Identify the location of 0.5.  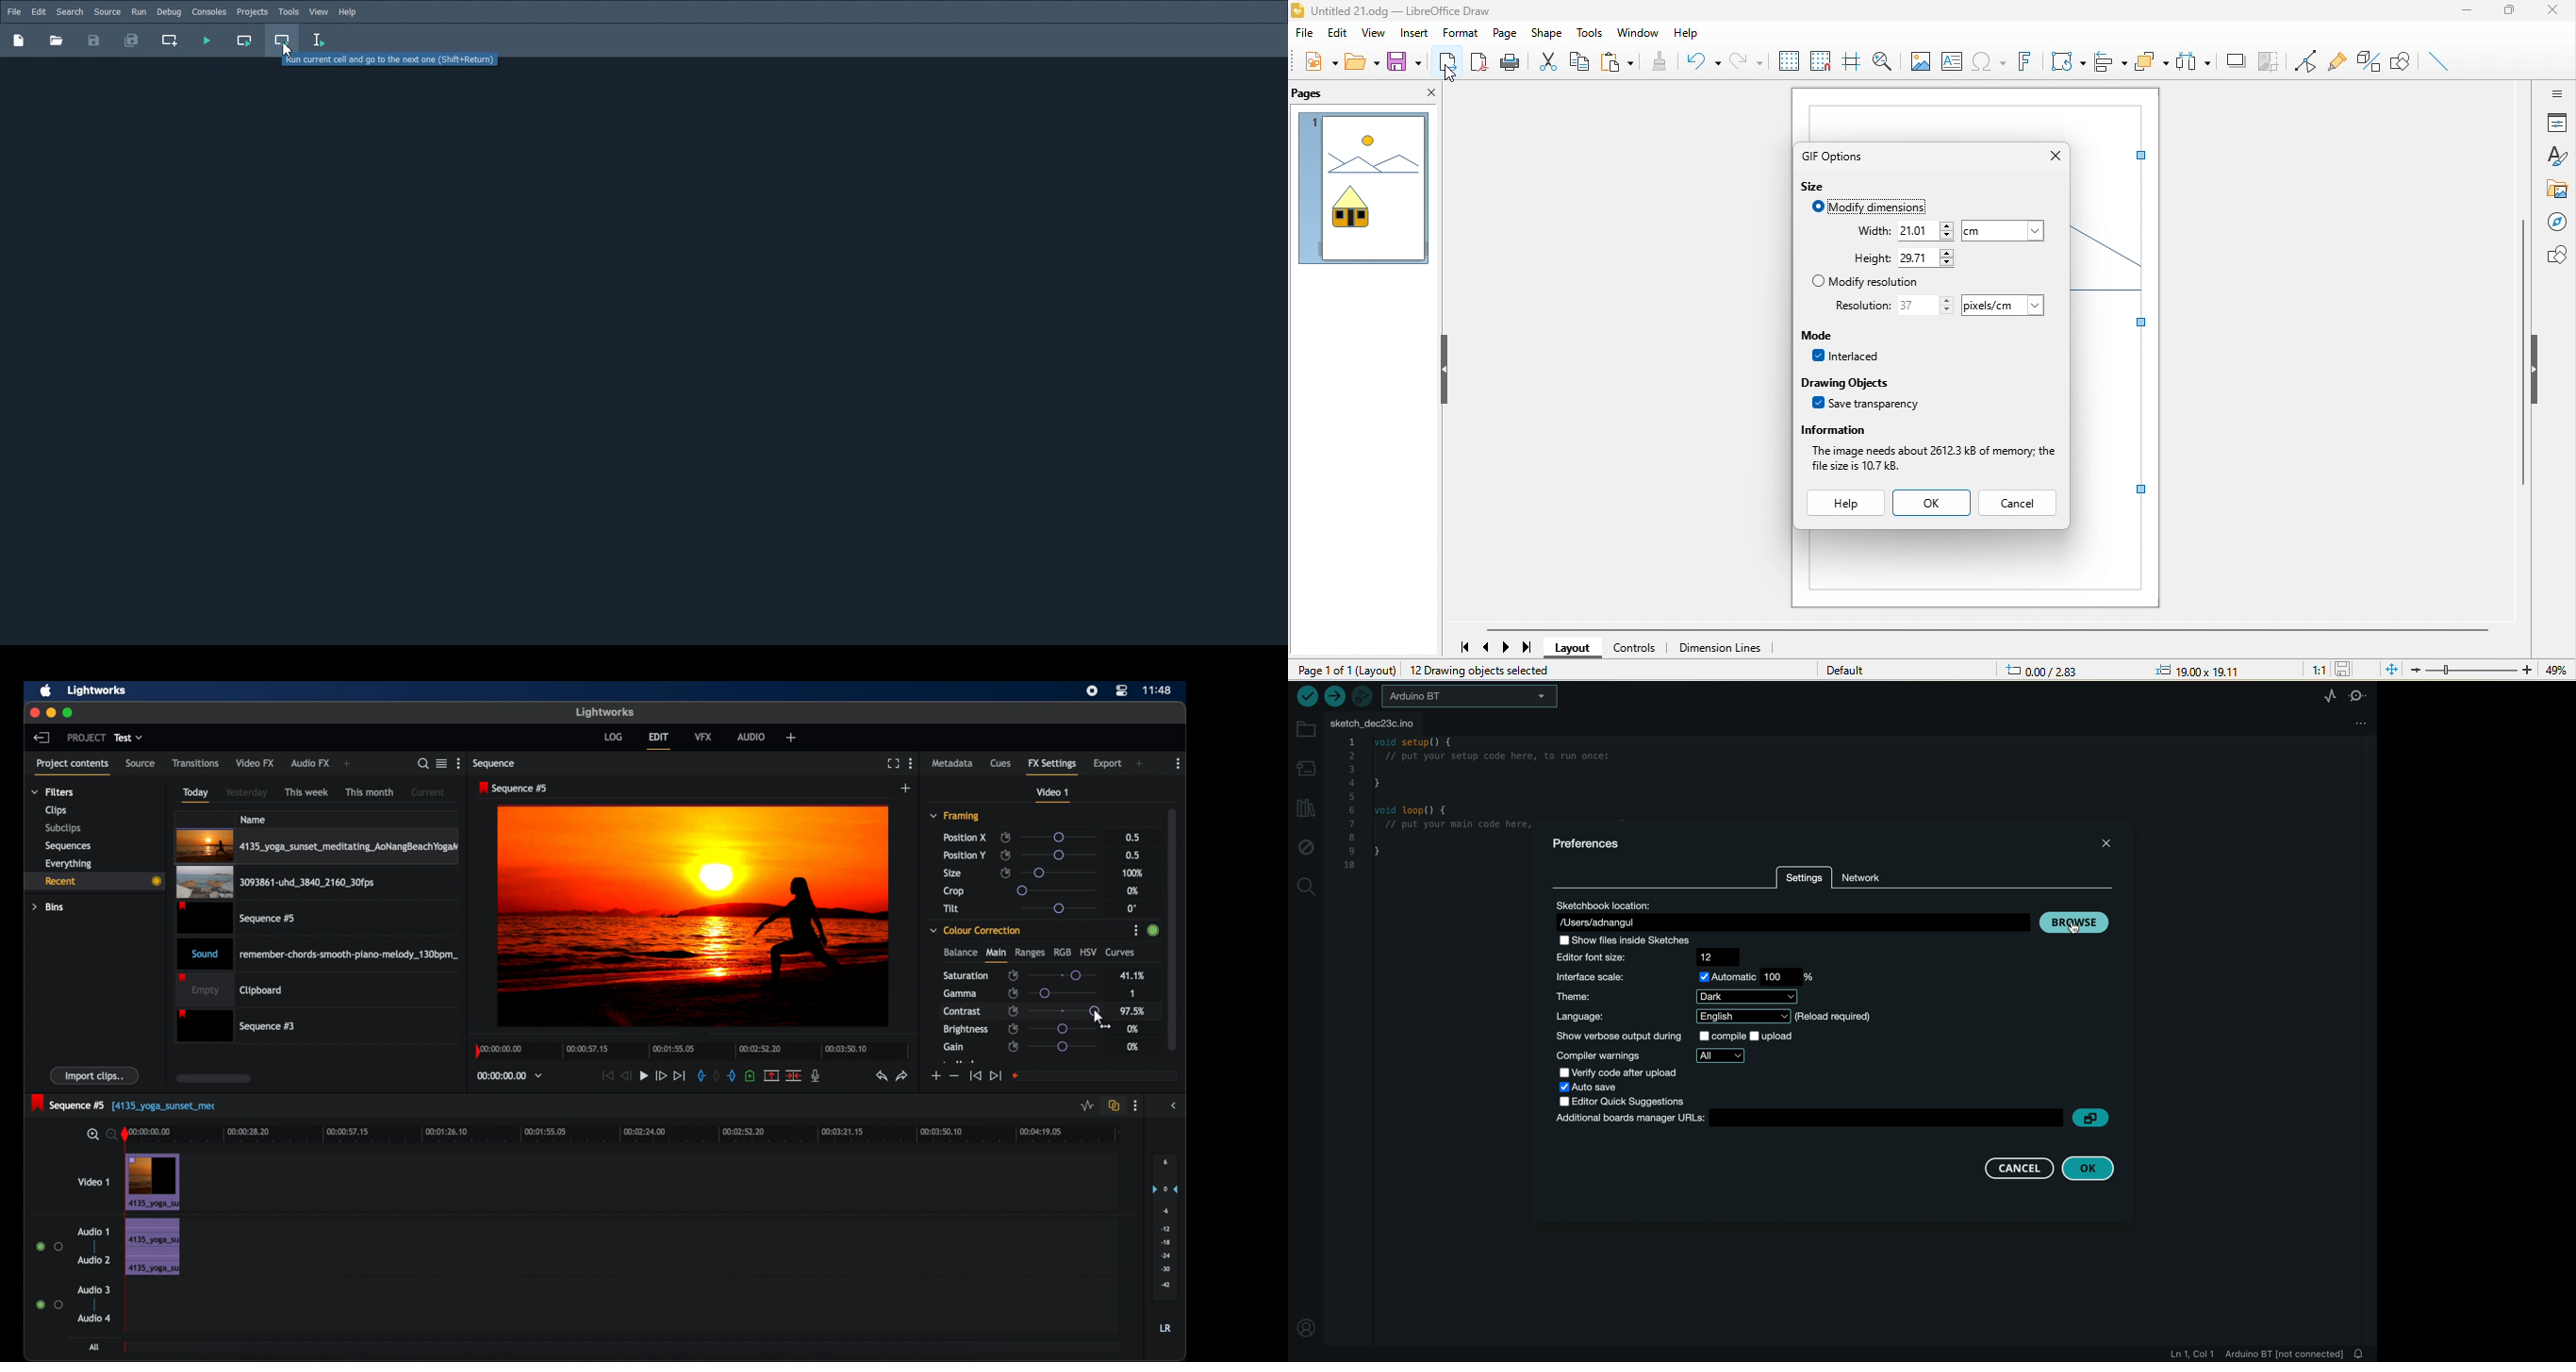
(1132, 855).